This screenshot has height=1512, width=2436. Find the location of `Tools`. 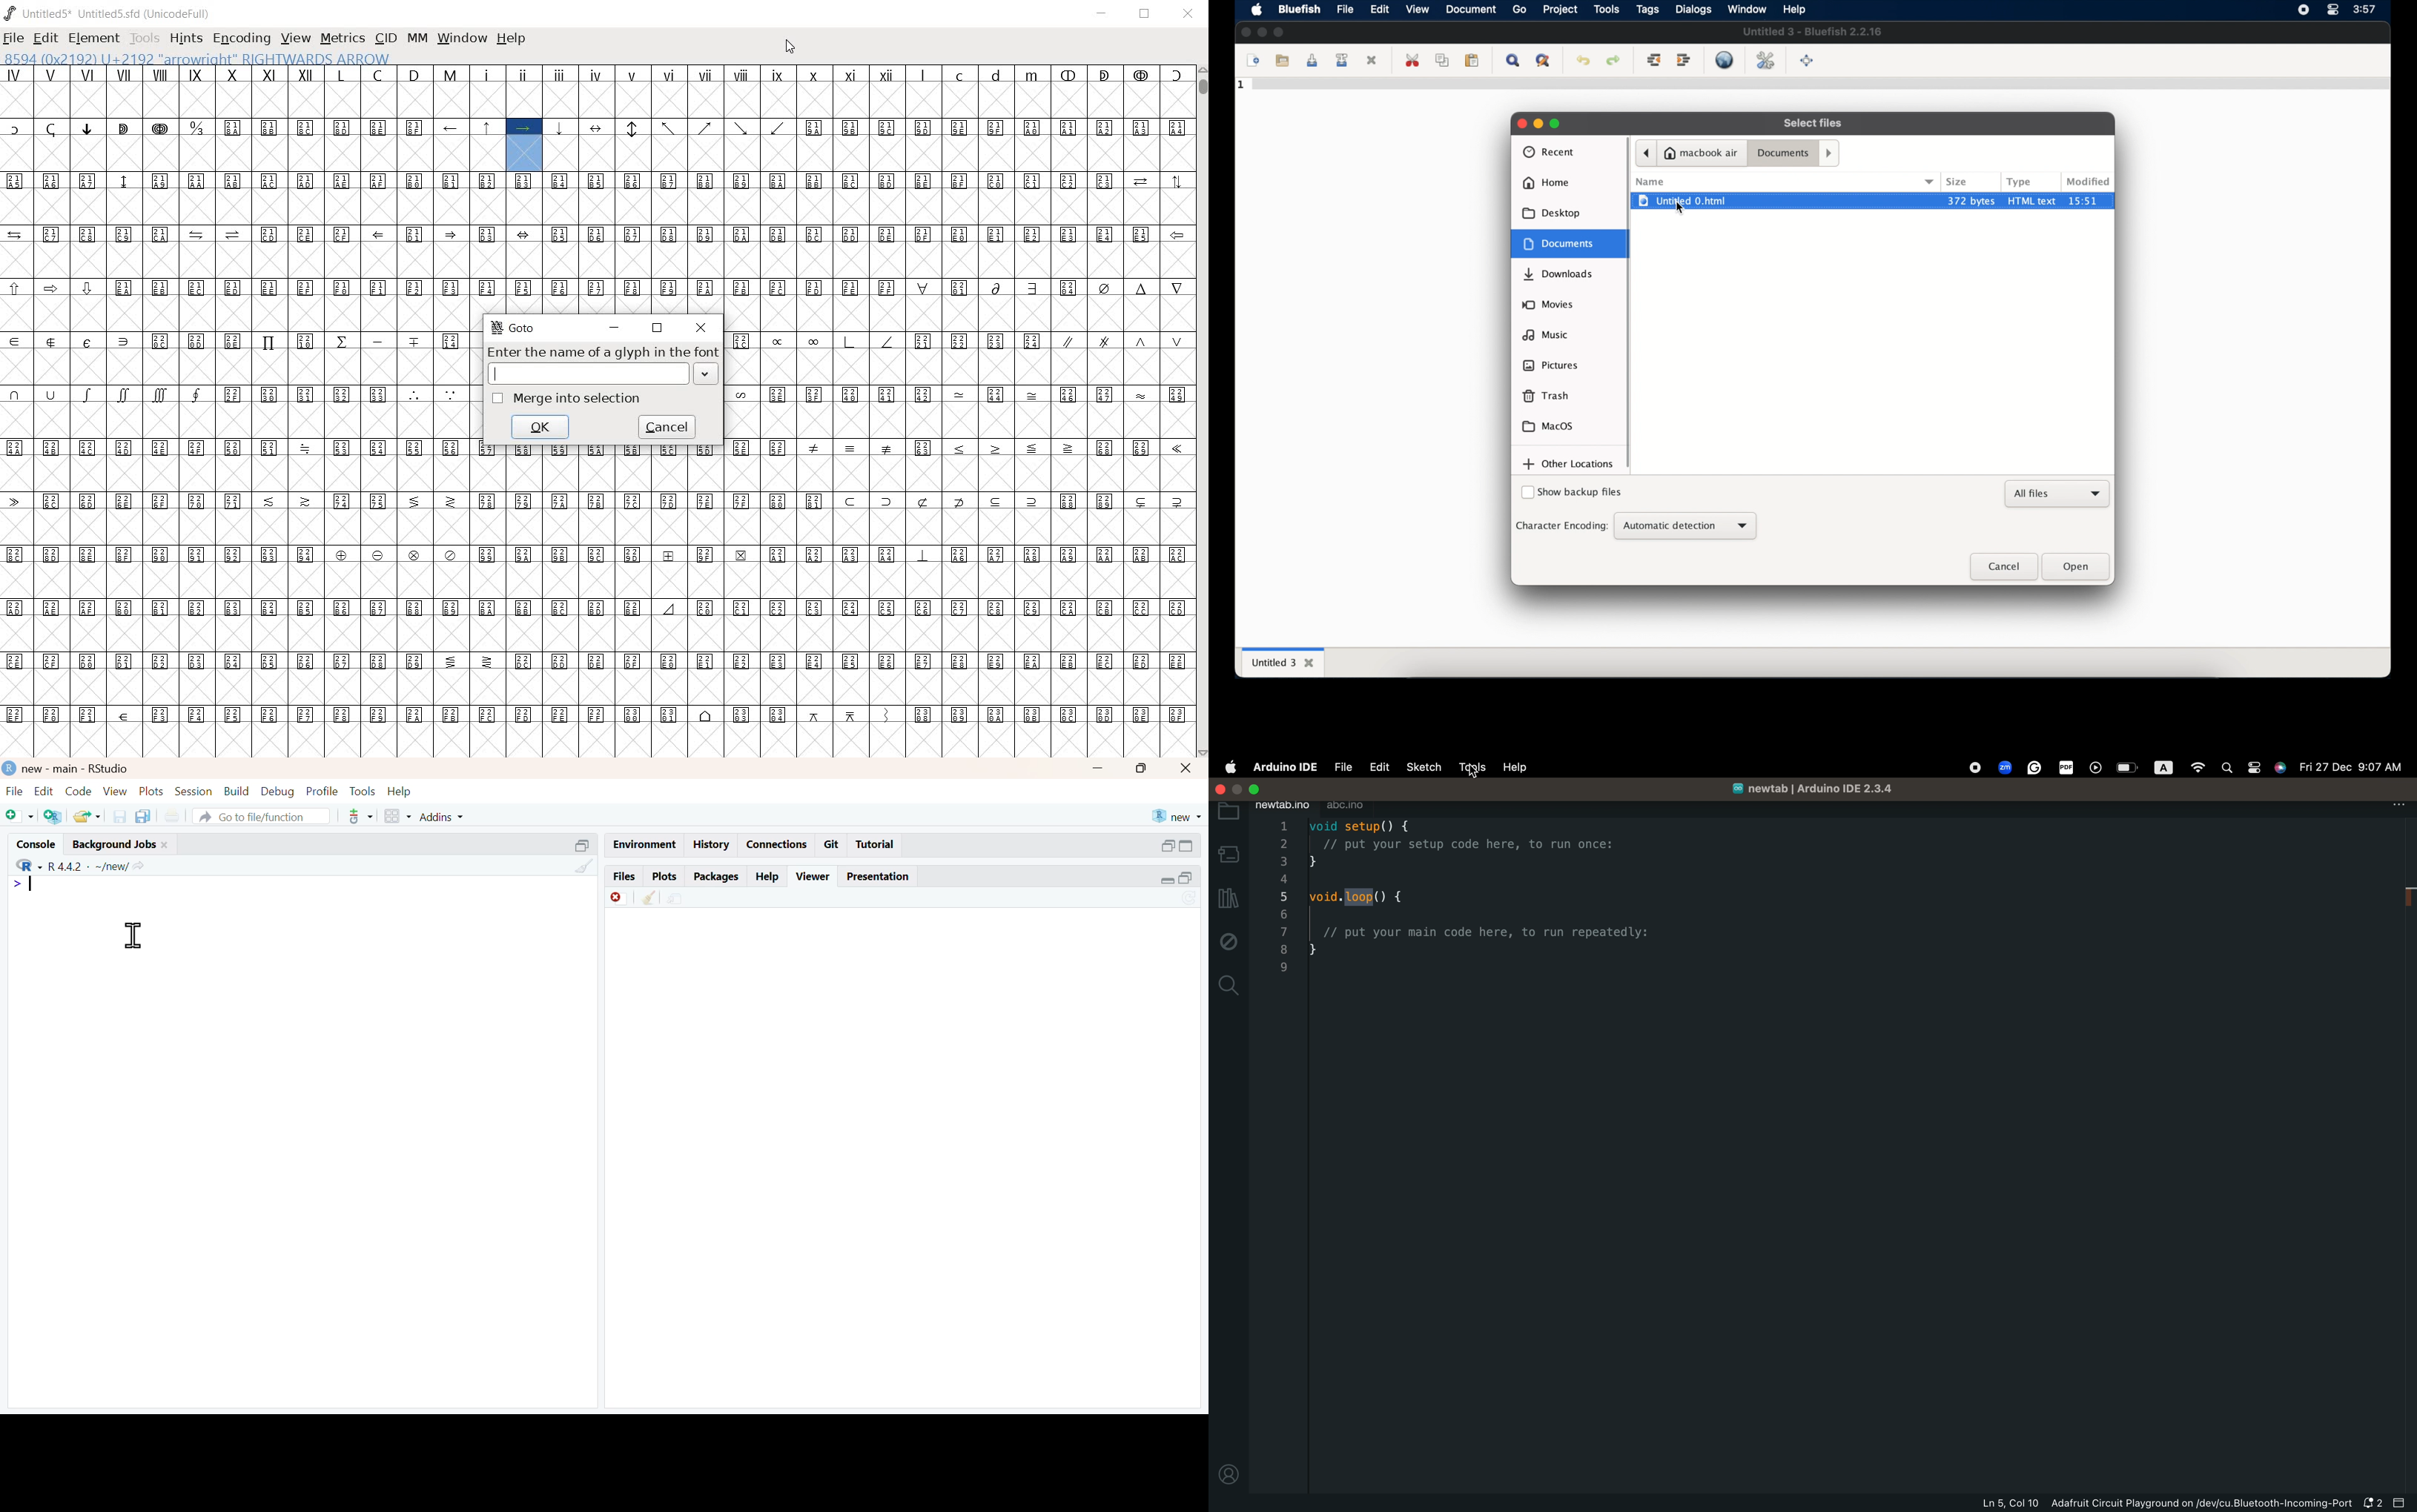

Tools is located at coordinates (360, 790).